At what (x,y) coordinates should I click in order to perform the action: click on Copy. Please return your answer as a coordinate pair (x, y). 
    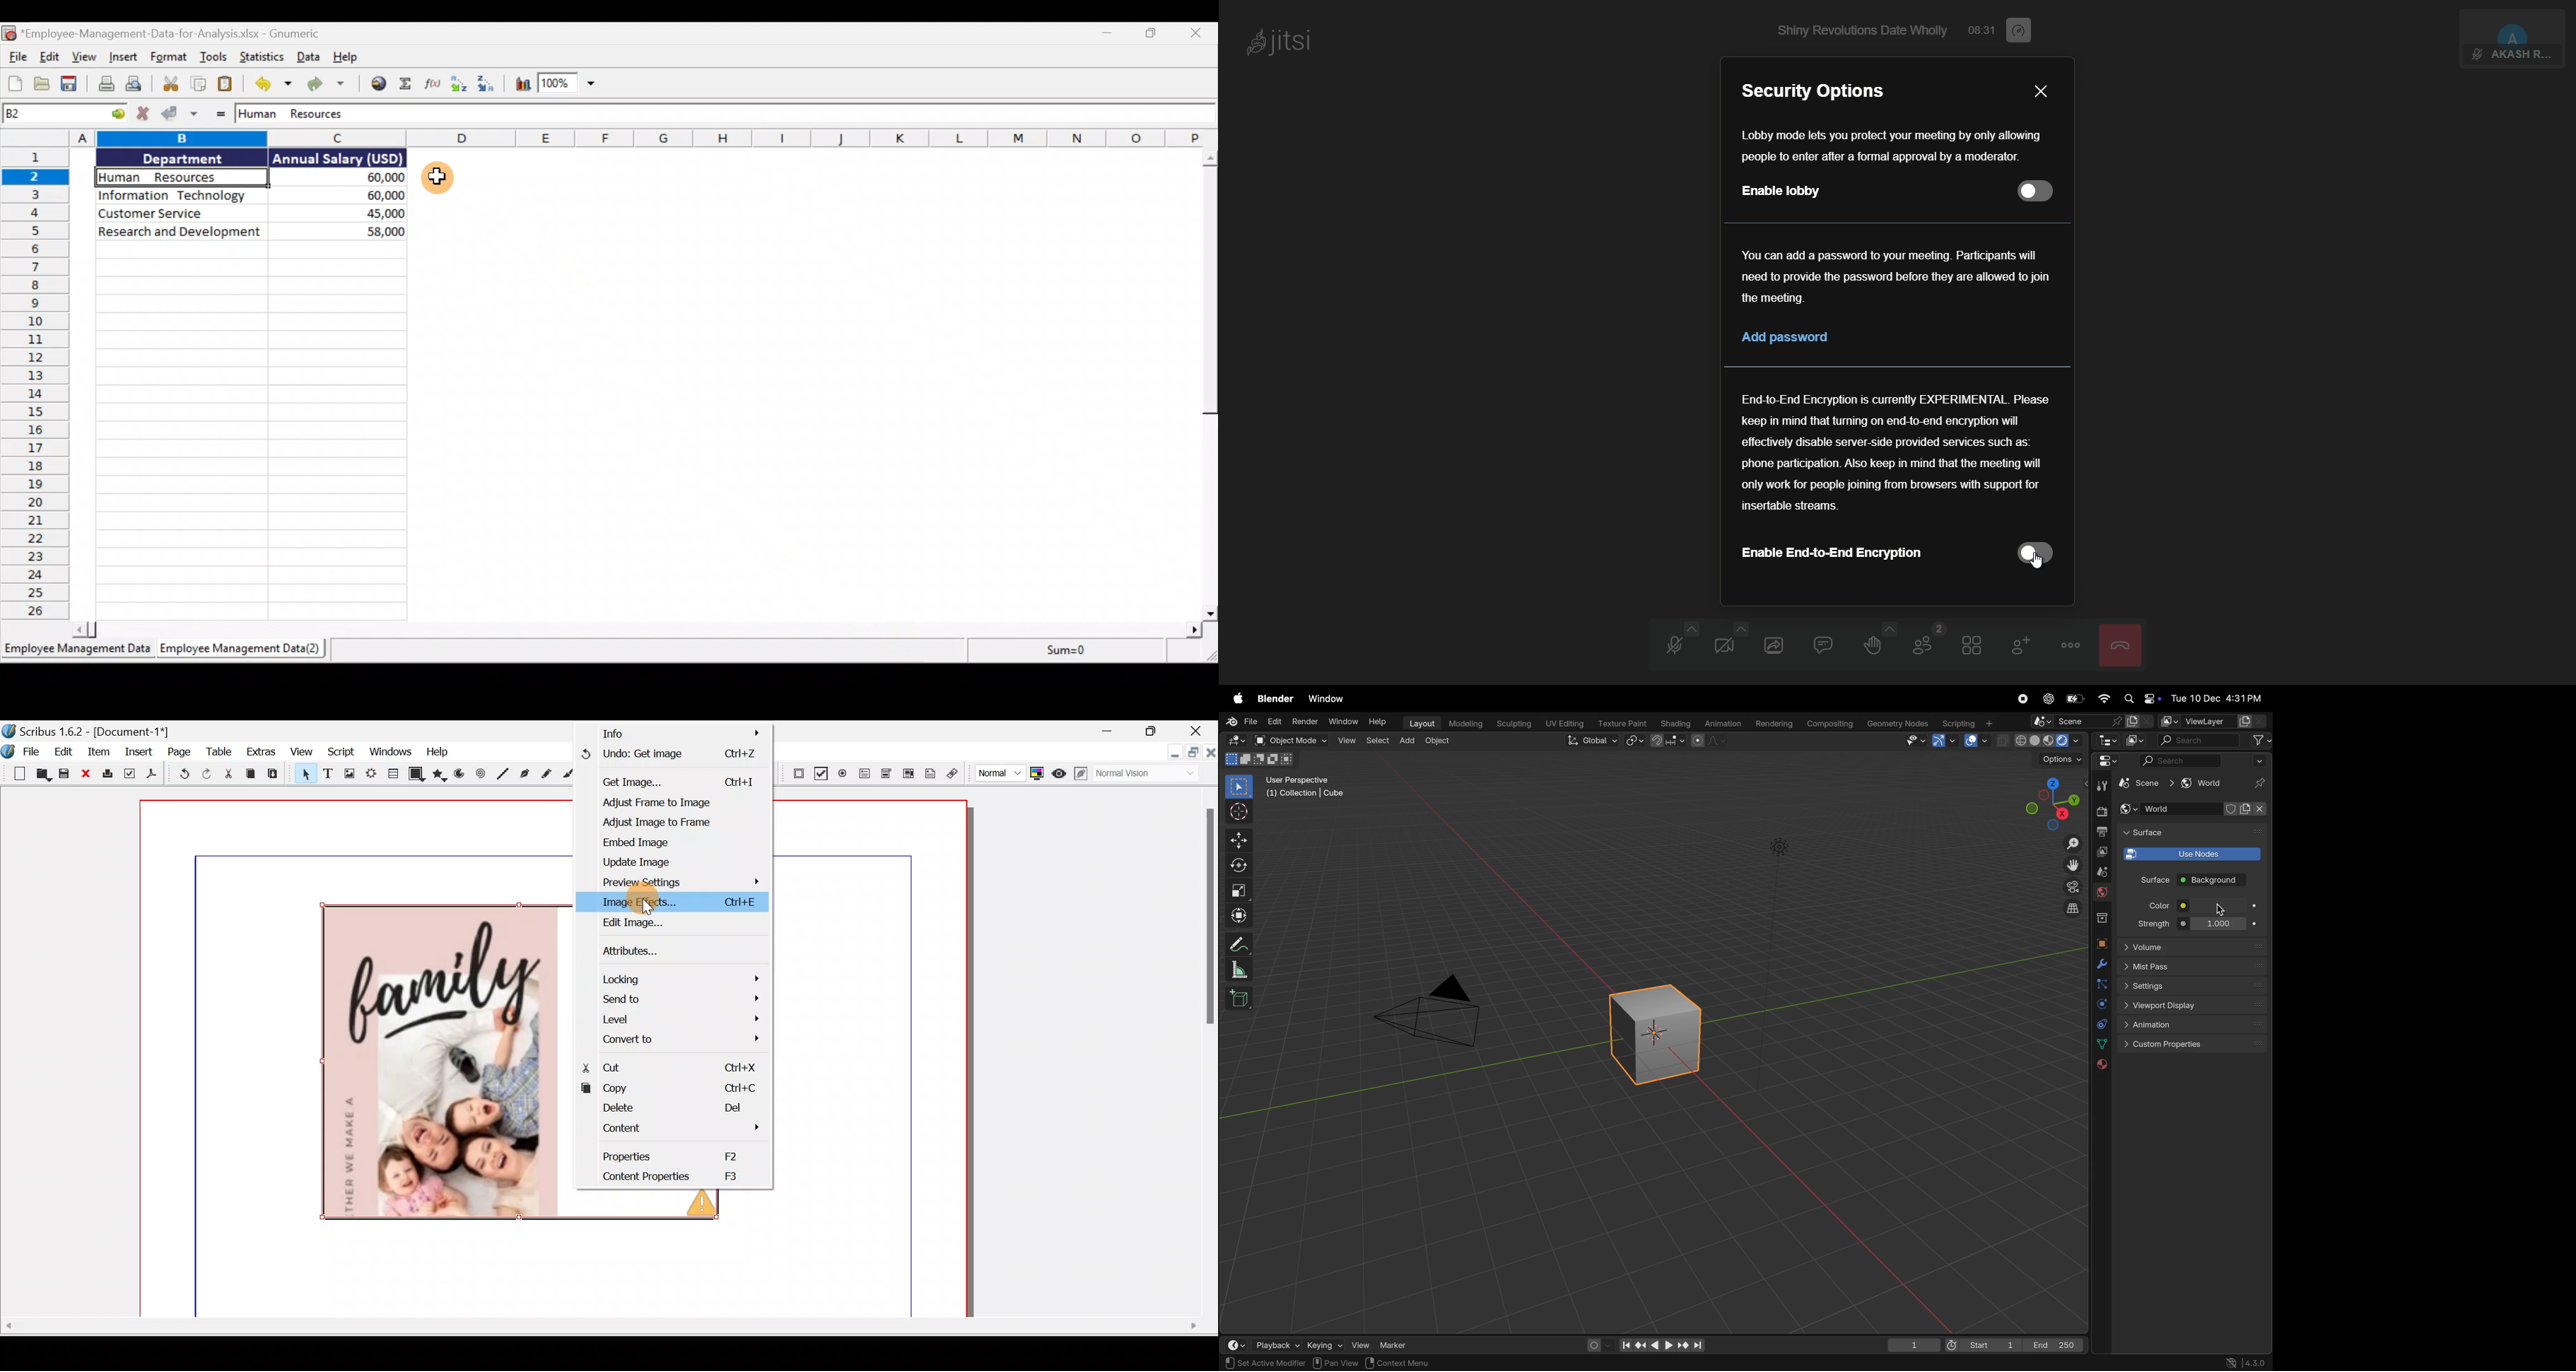
    Looking at the image, I should click on (672, 1090).